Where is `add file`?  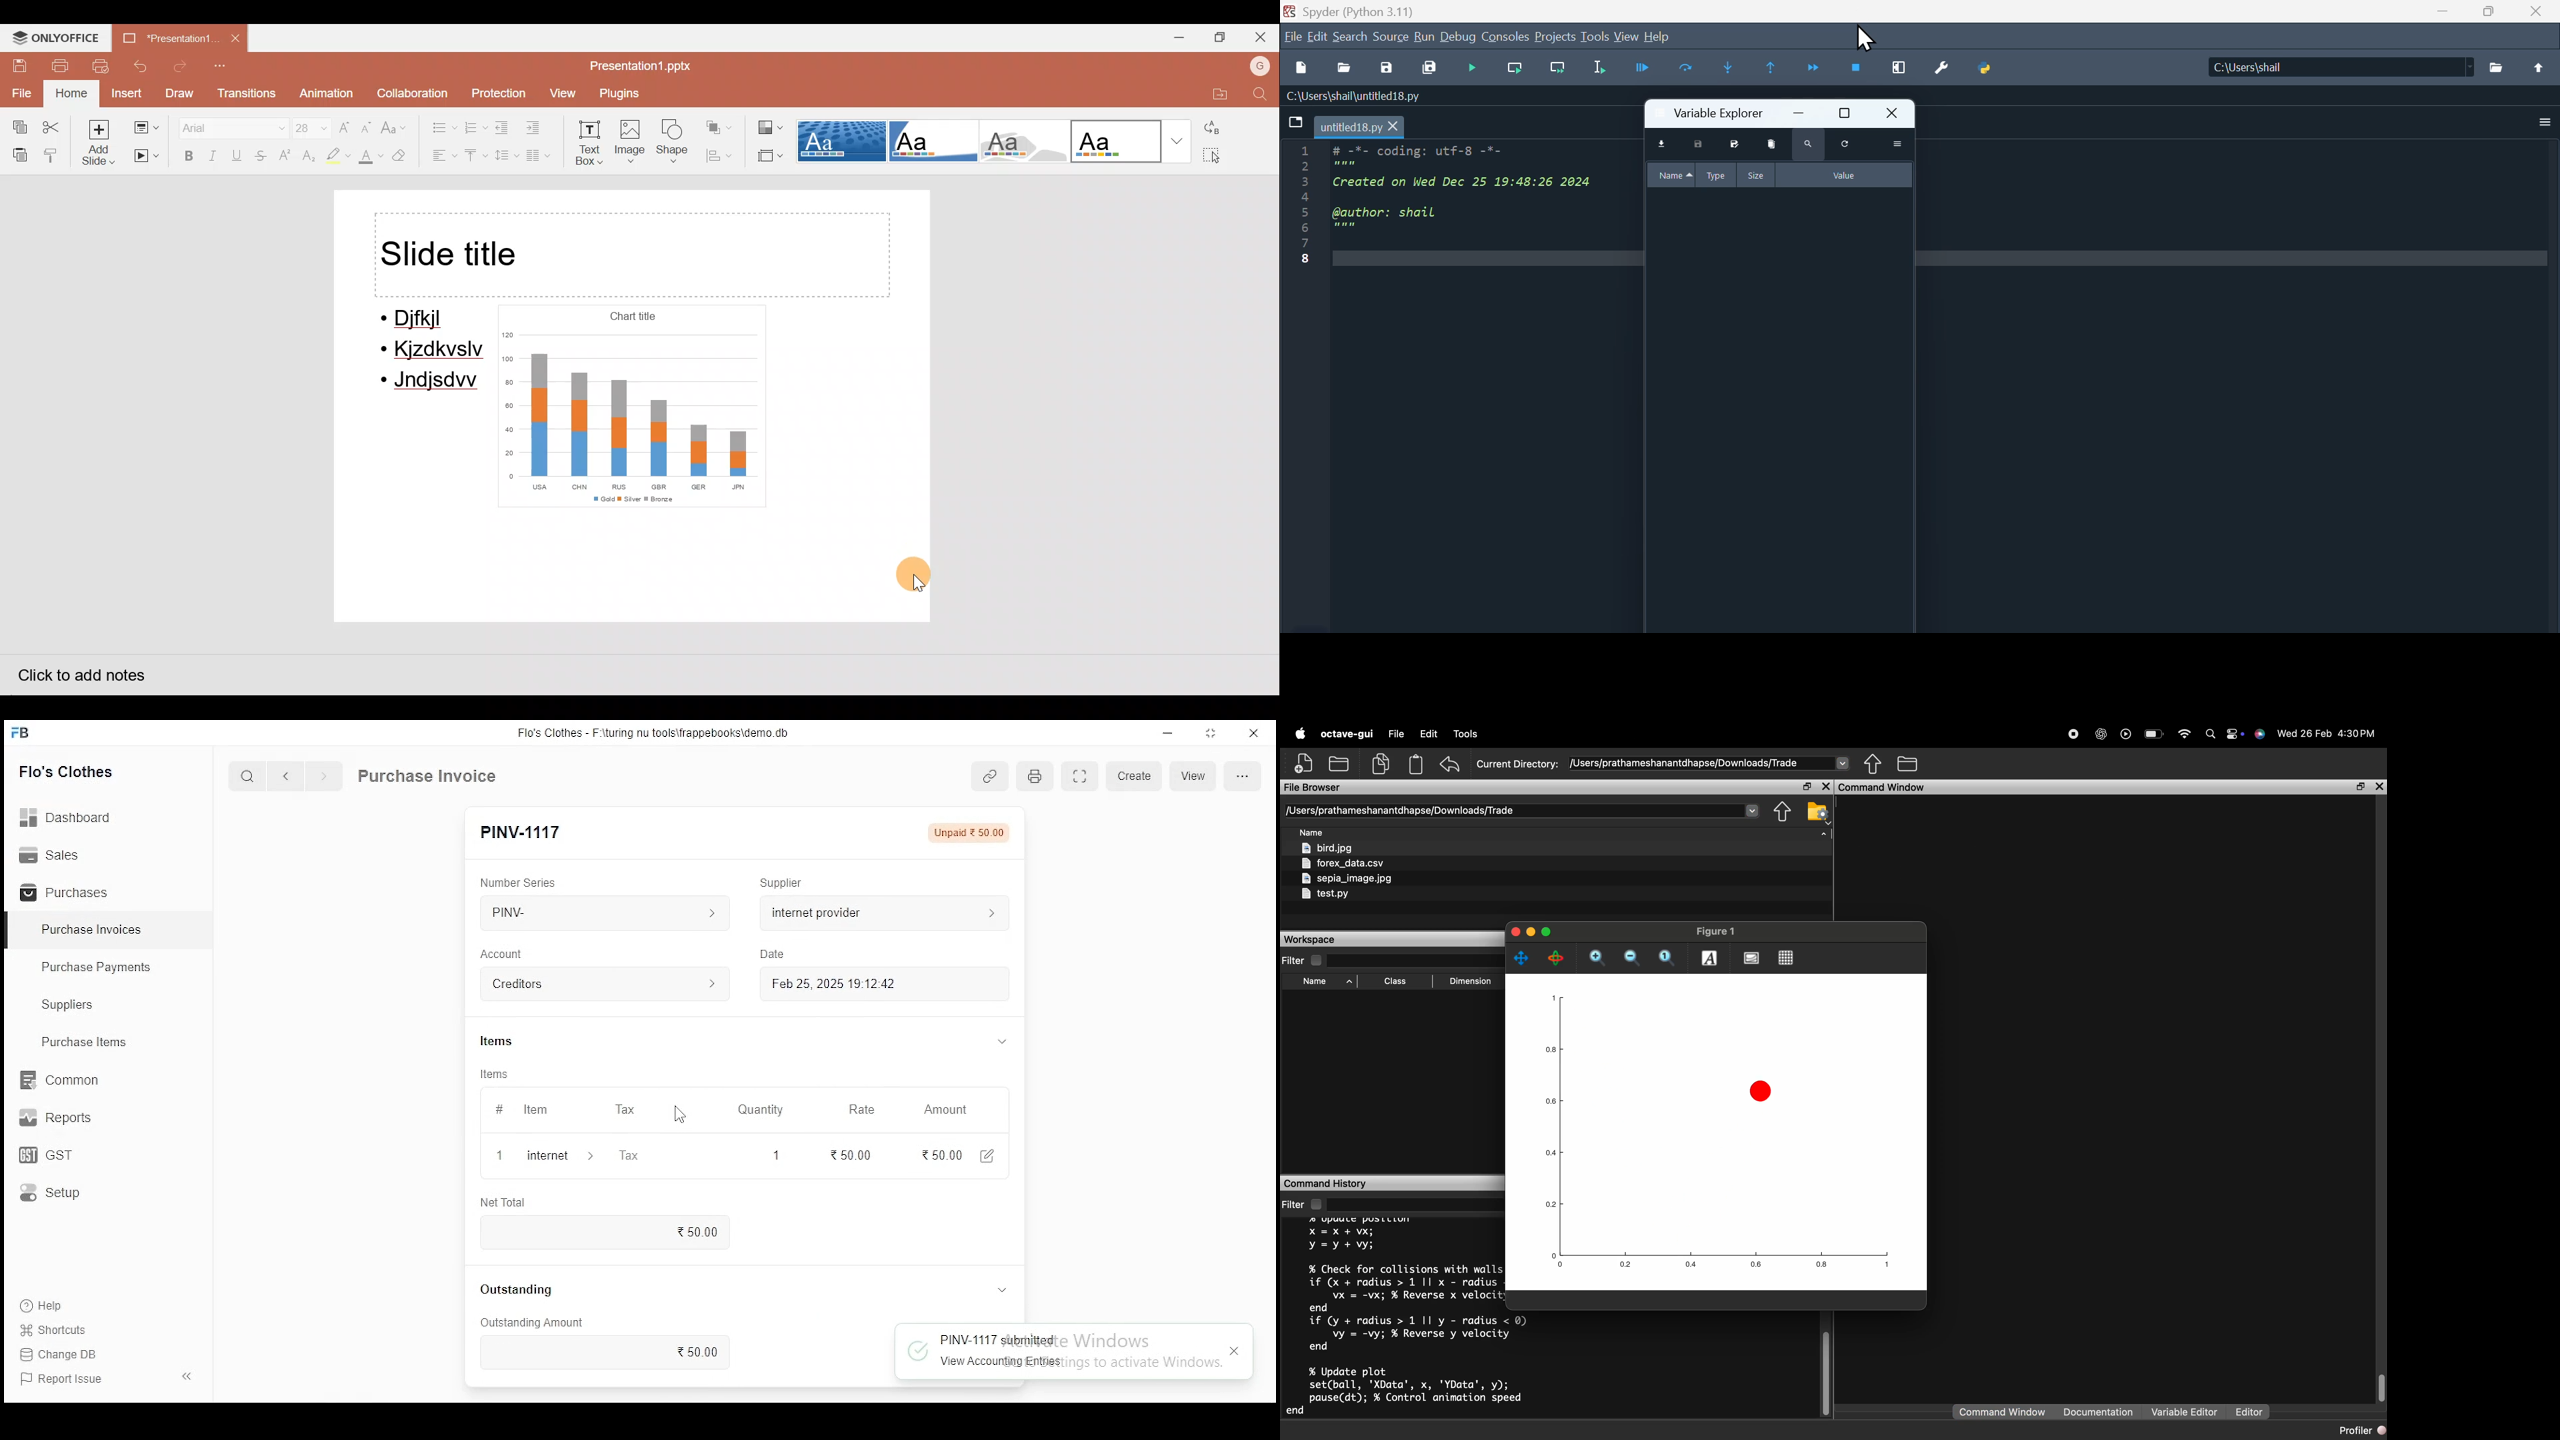
add file is located at coordinates (1305, 761).